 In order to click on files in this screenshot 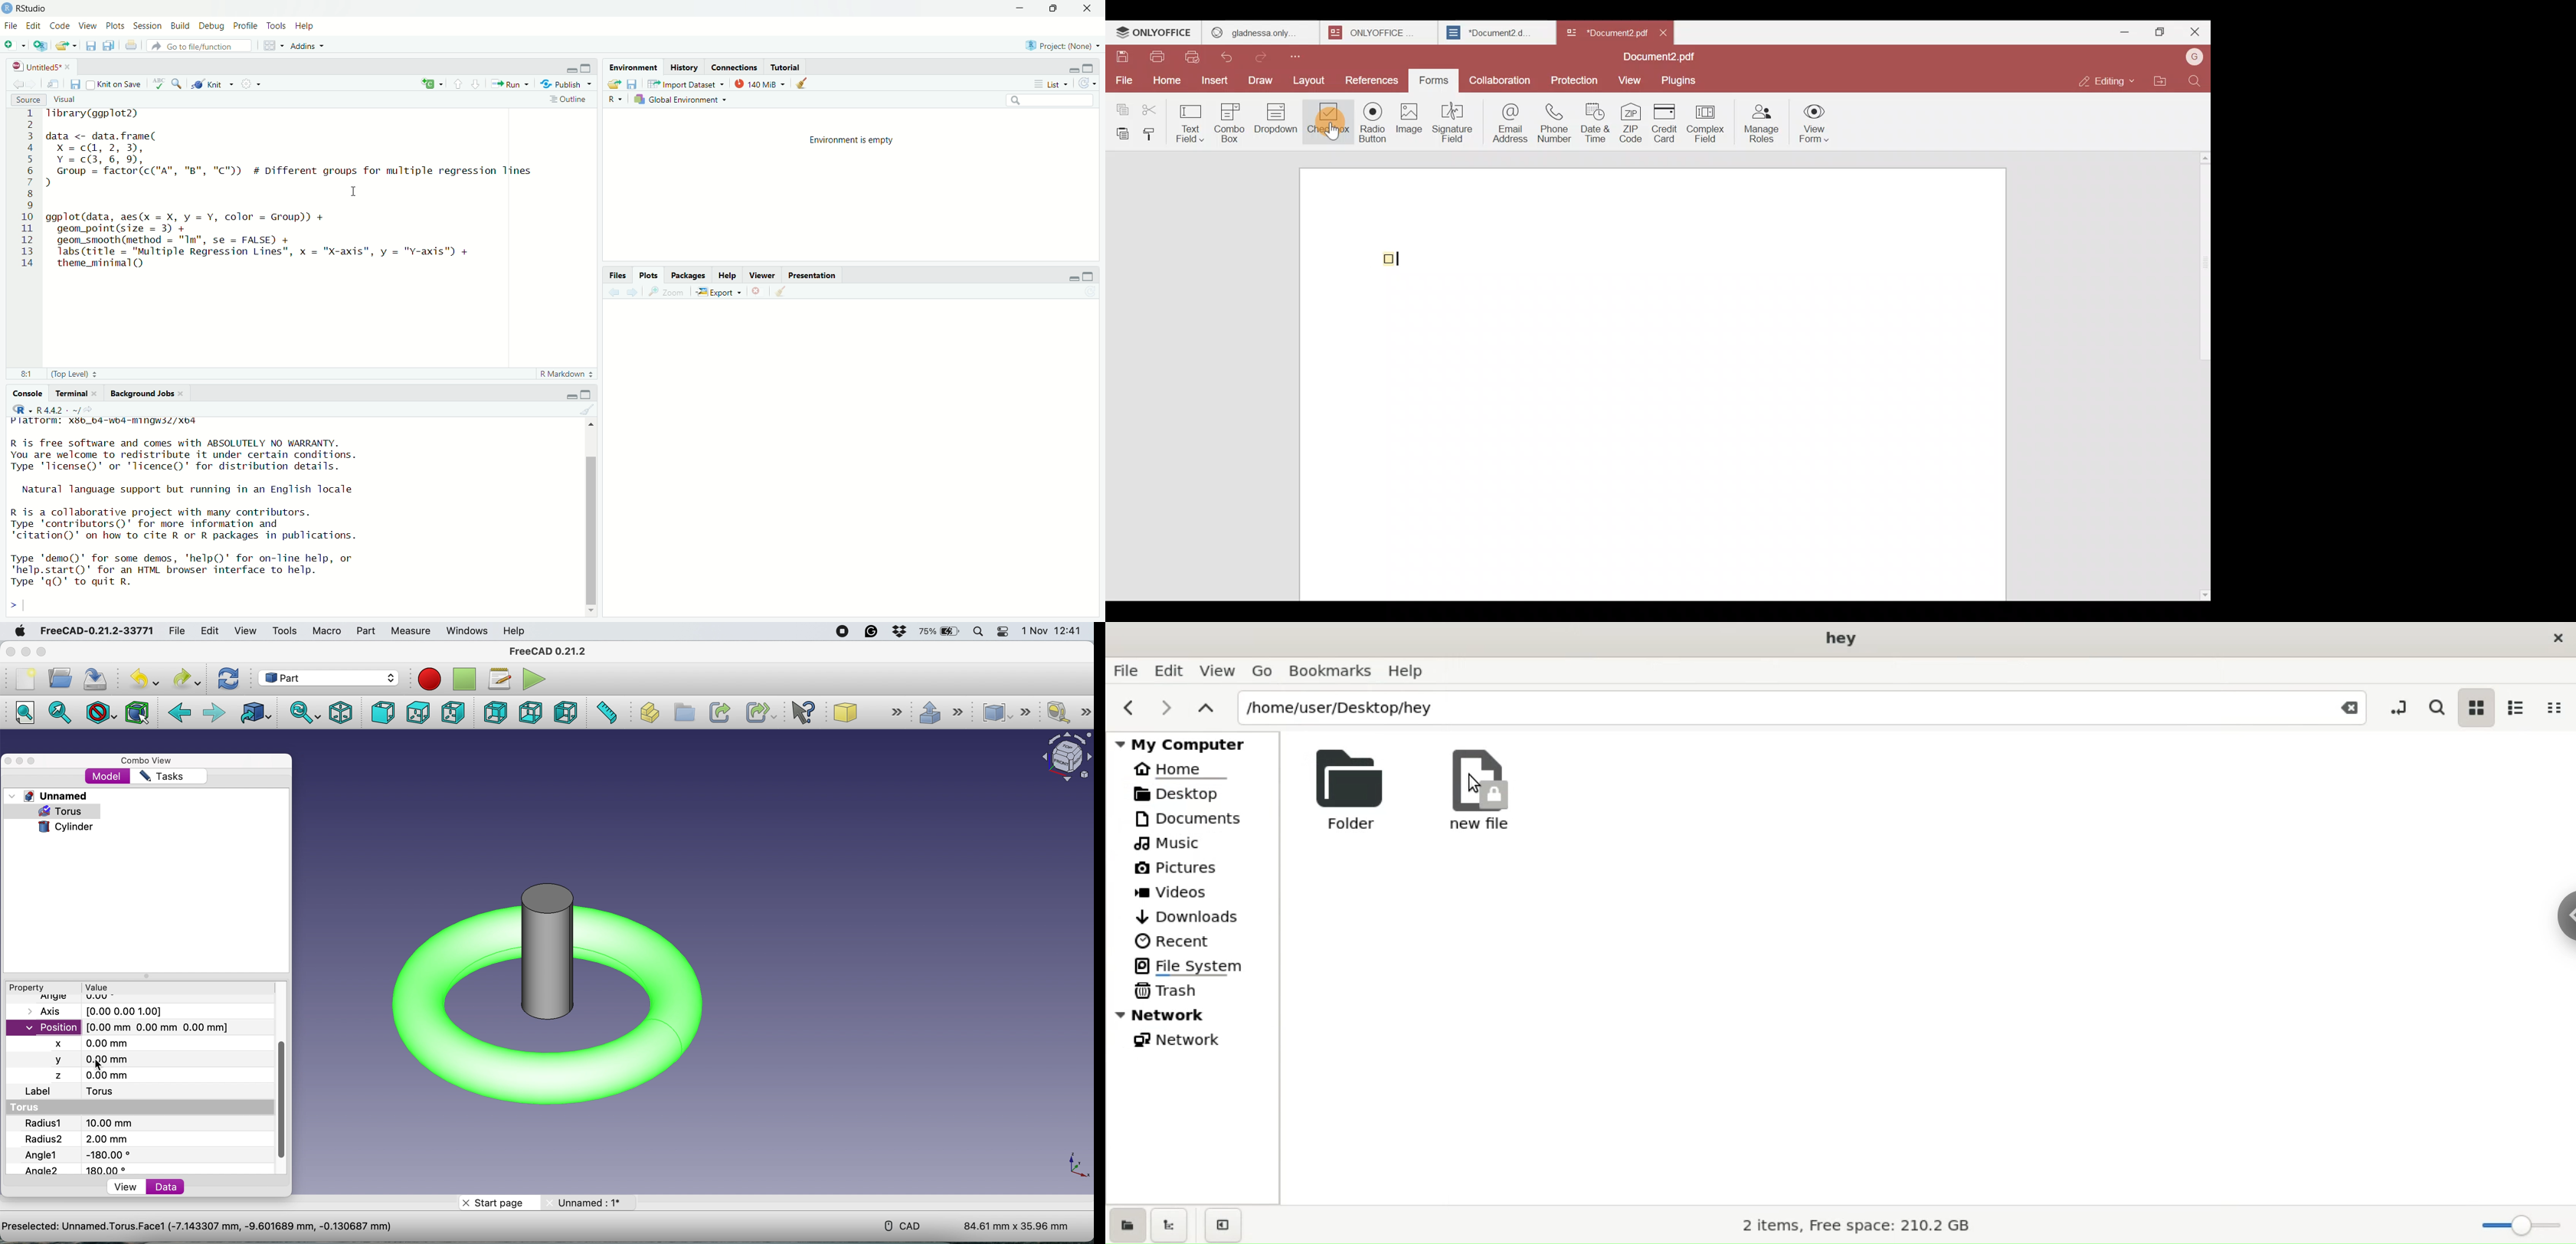, I will do `click(636, 85)`.